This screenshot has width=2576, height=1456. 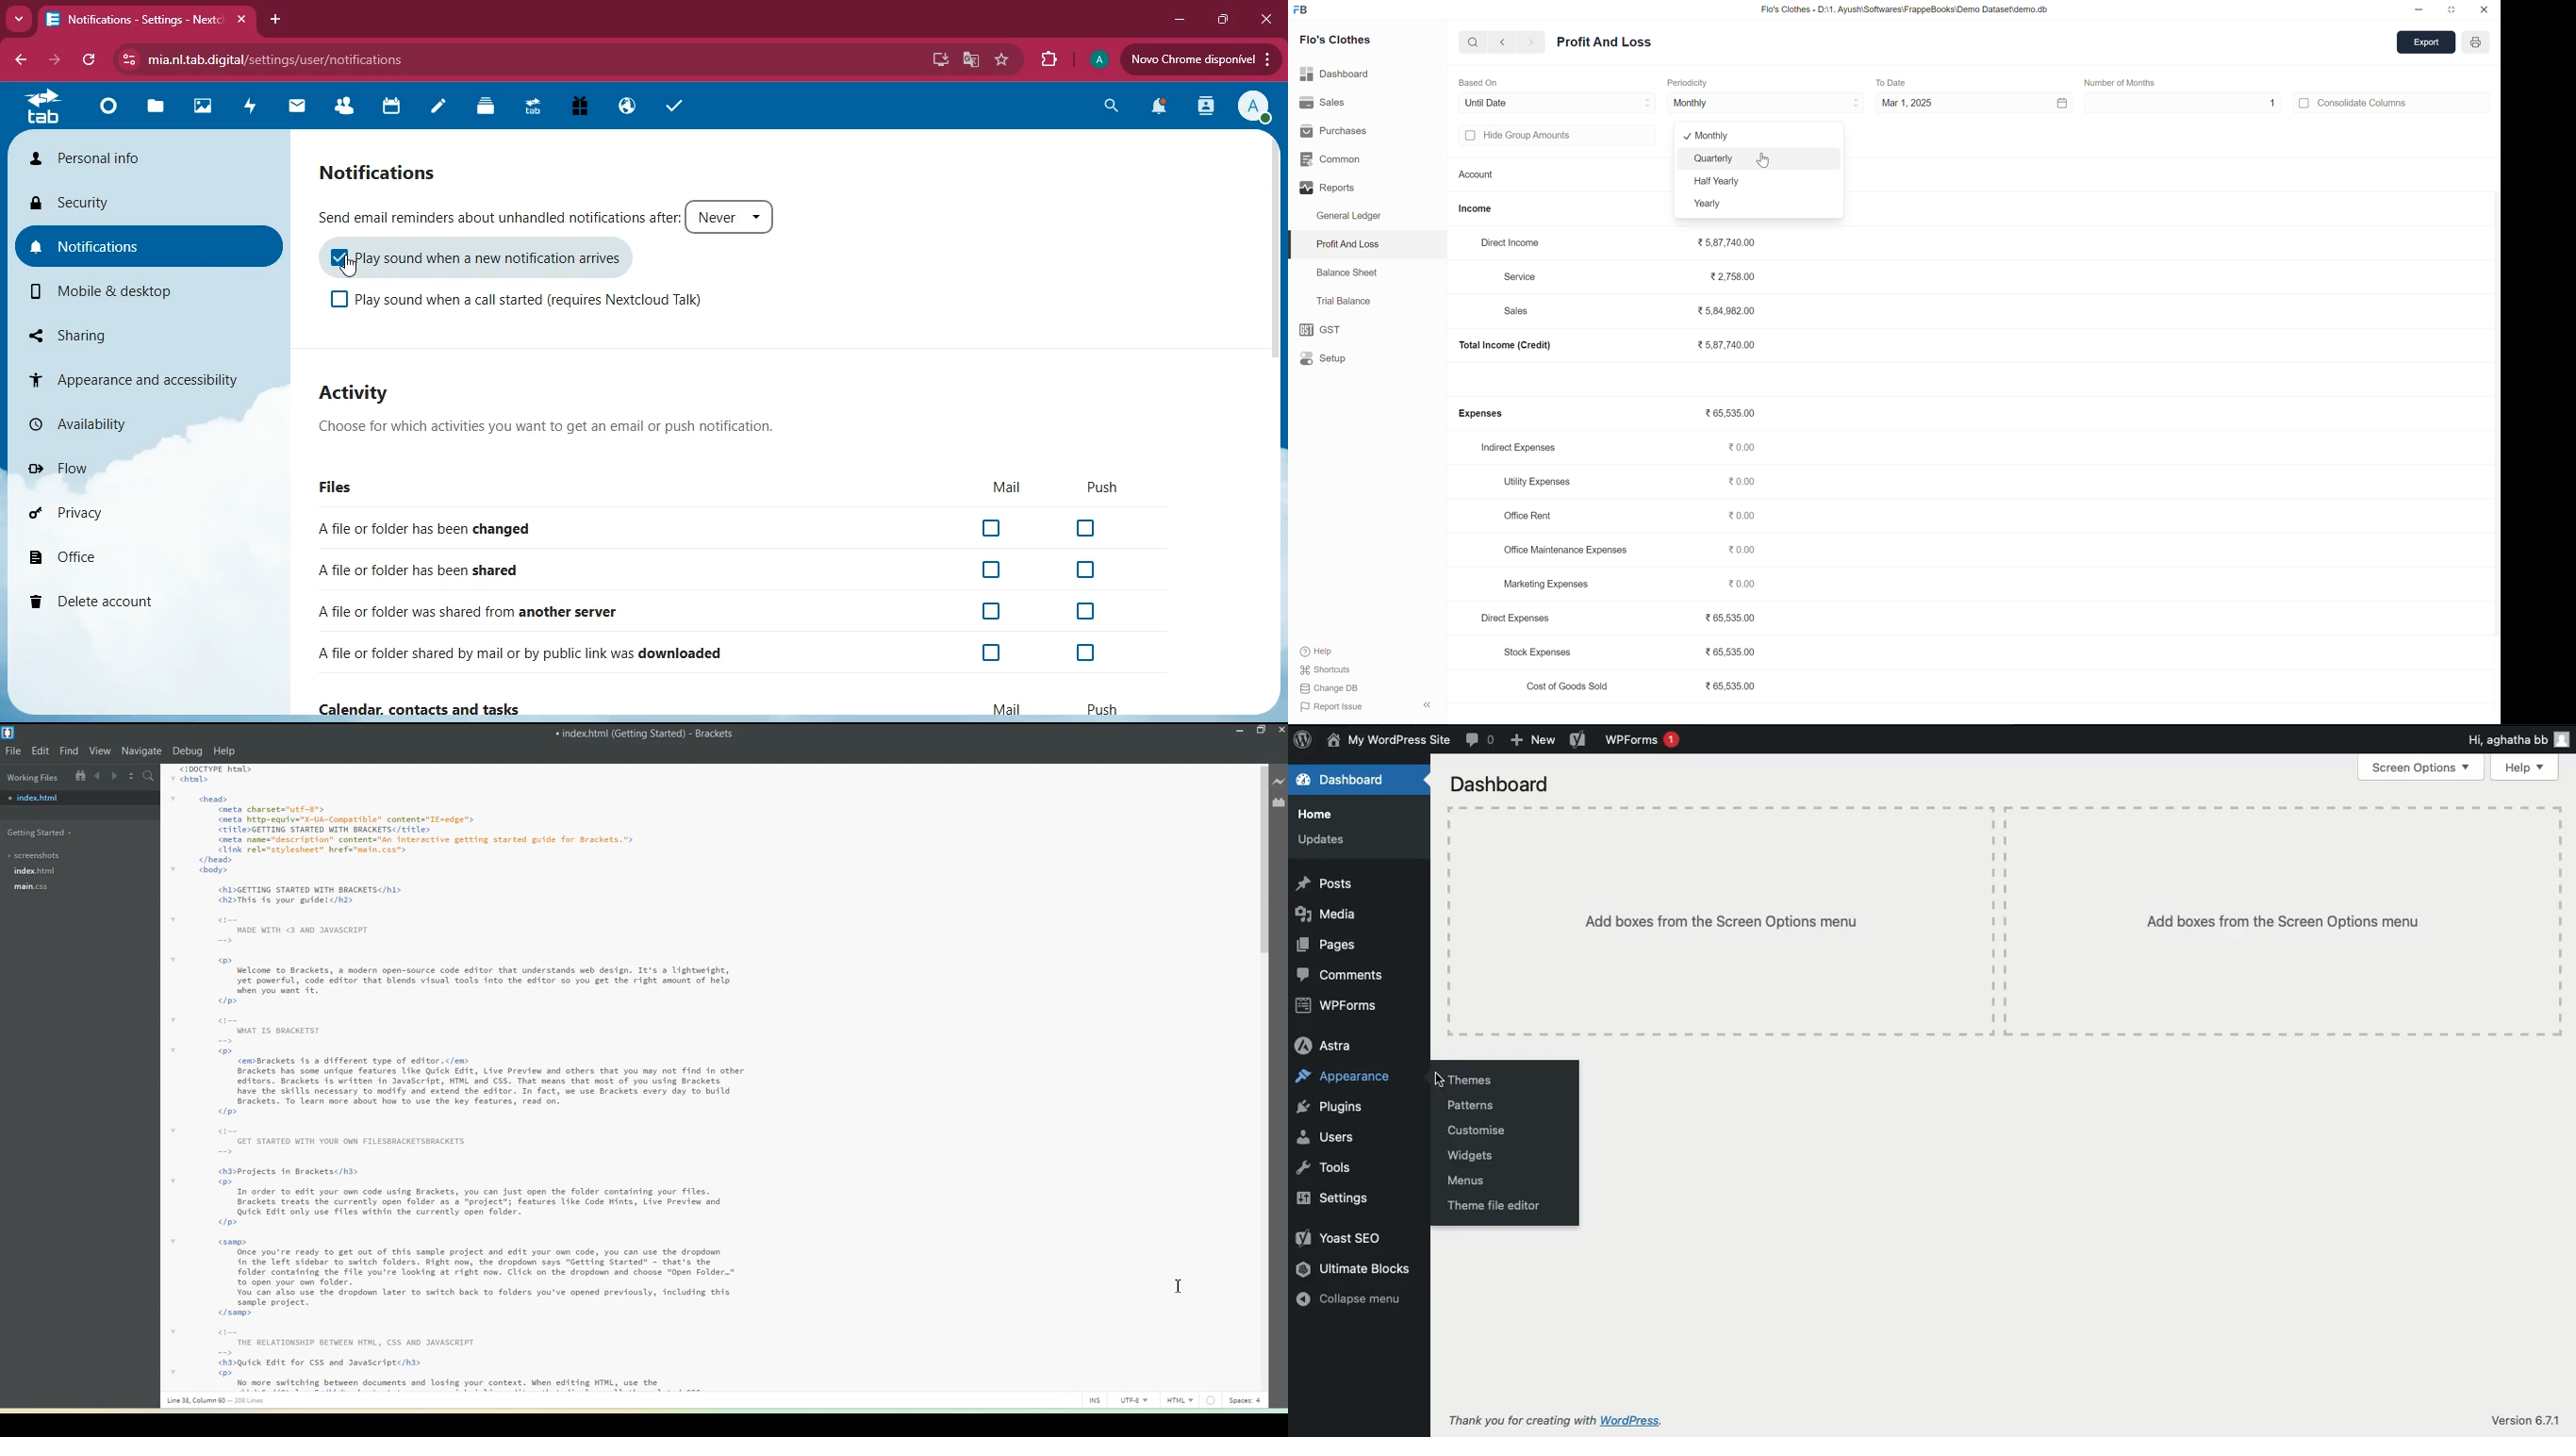 What do you see at coordinates (1691, 103) in the screenshot?
I see `Monthly` at bounding box center [1691, 103].